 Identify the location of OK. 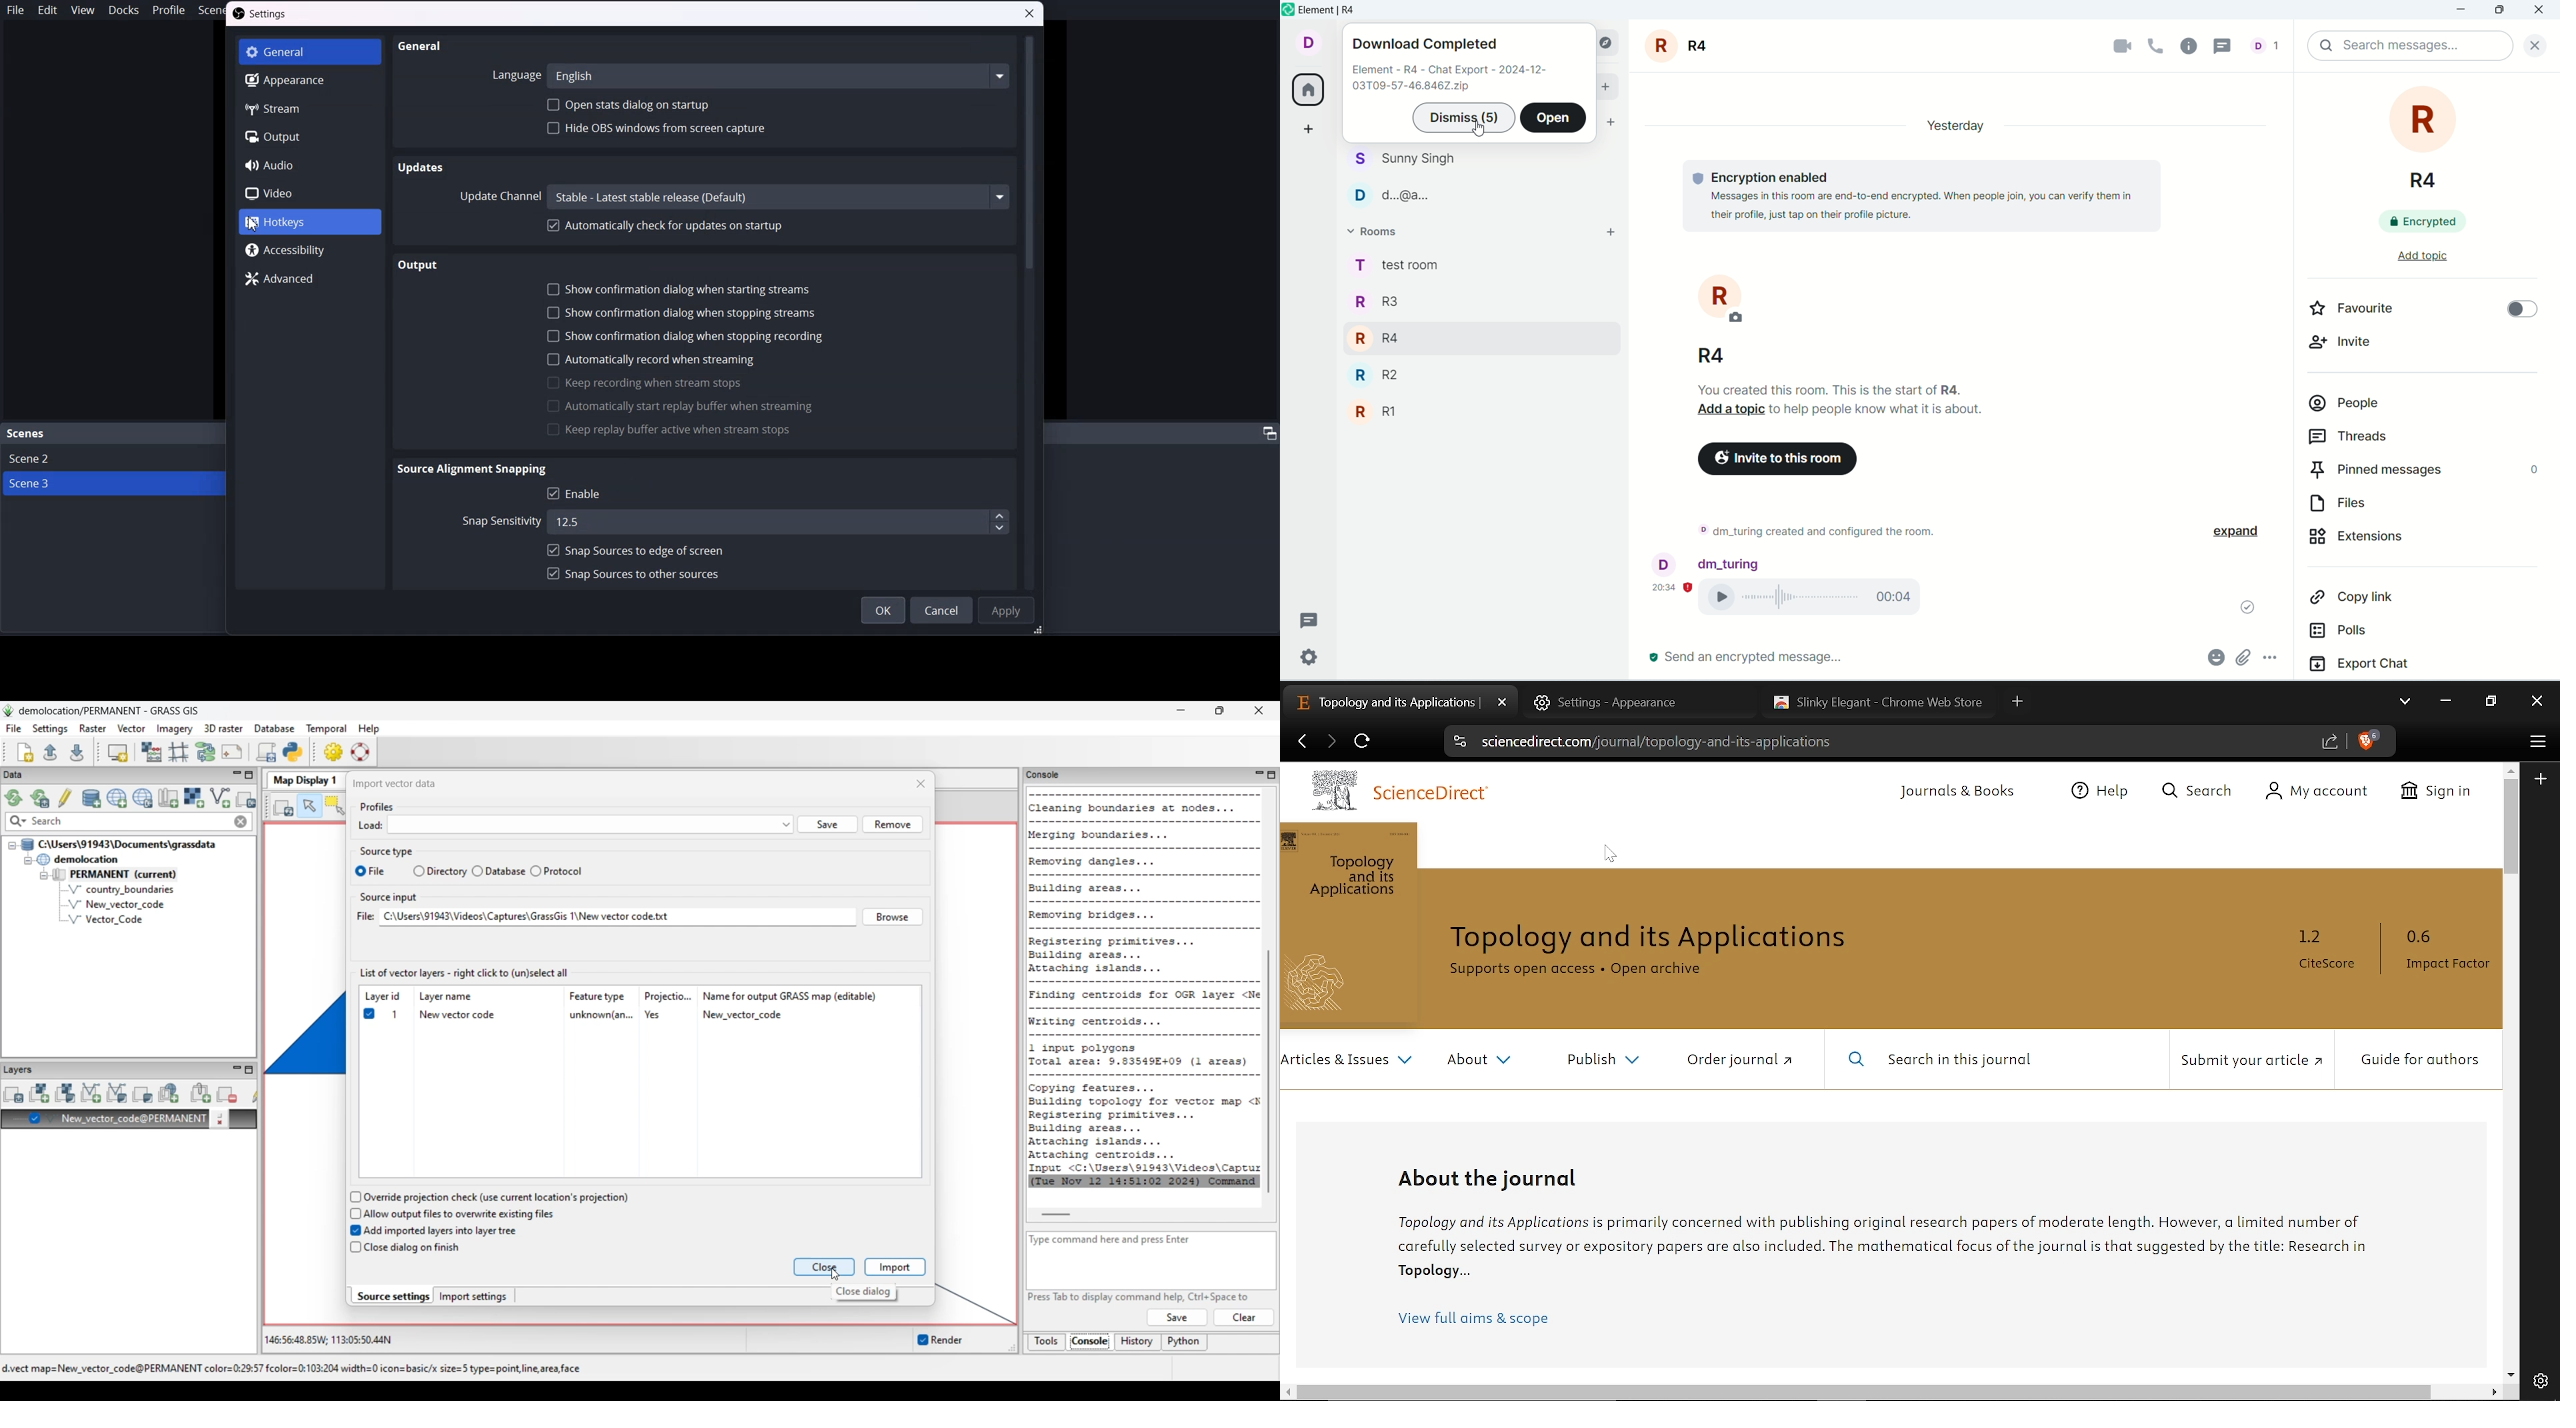
(883, 610).